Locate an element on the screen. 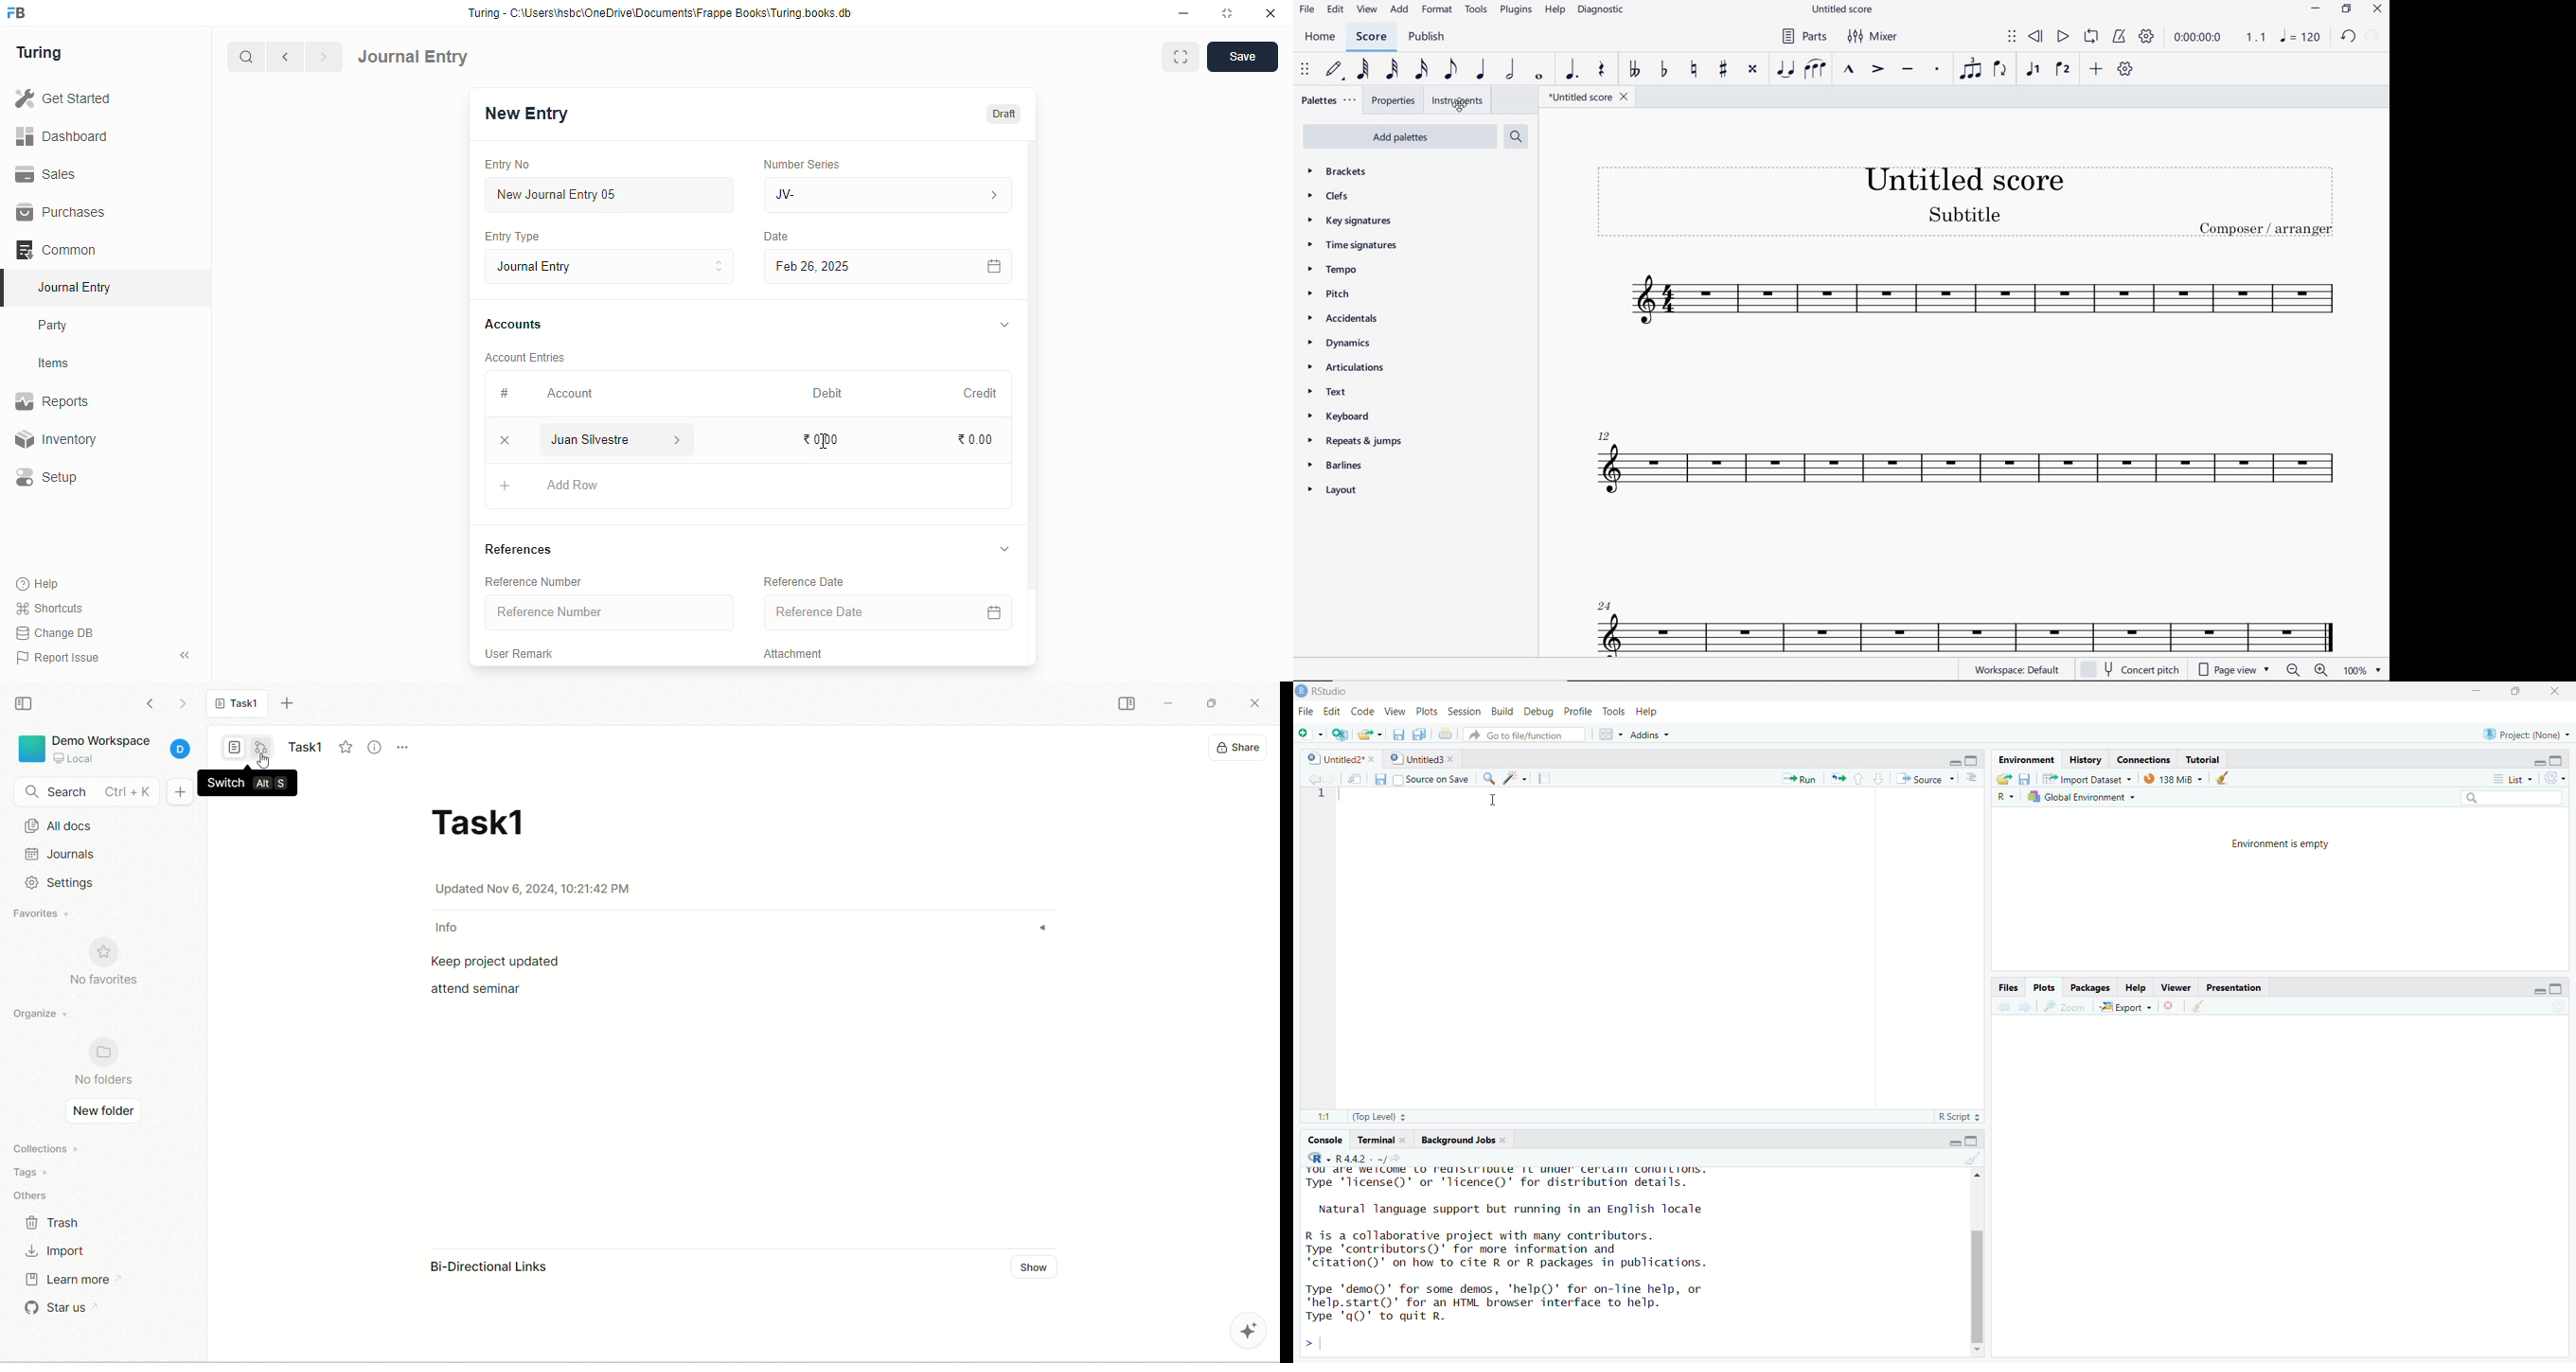 Image resolution: width=2576 pixels, height=1372 pixels. Help is located at coordinates (1648, 710).